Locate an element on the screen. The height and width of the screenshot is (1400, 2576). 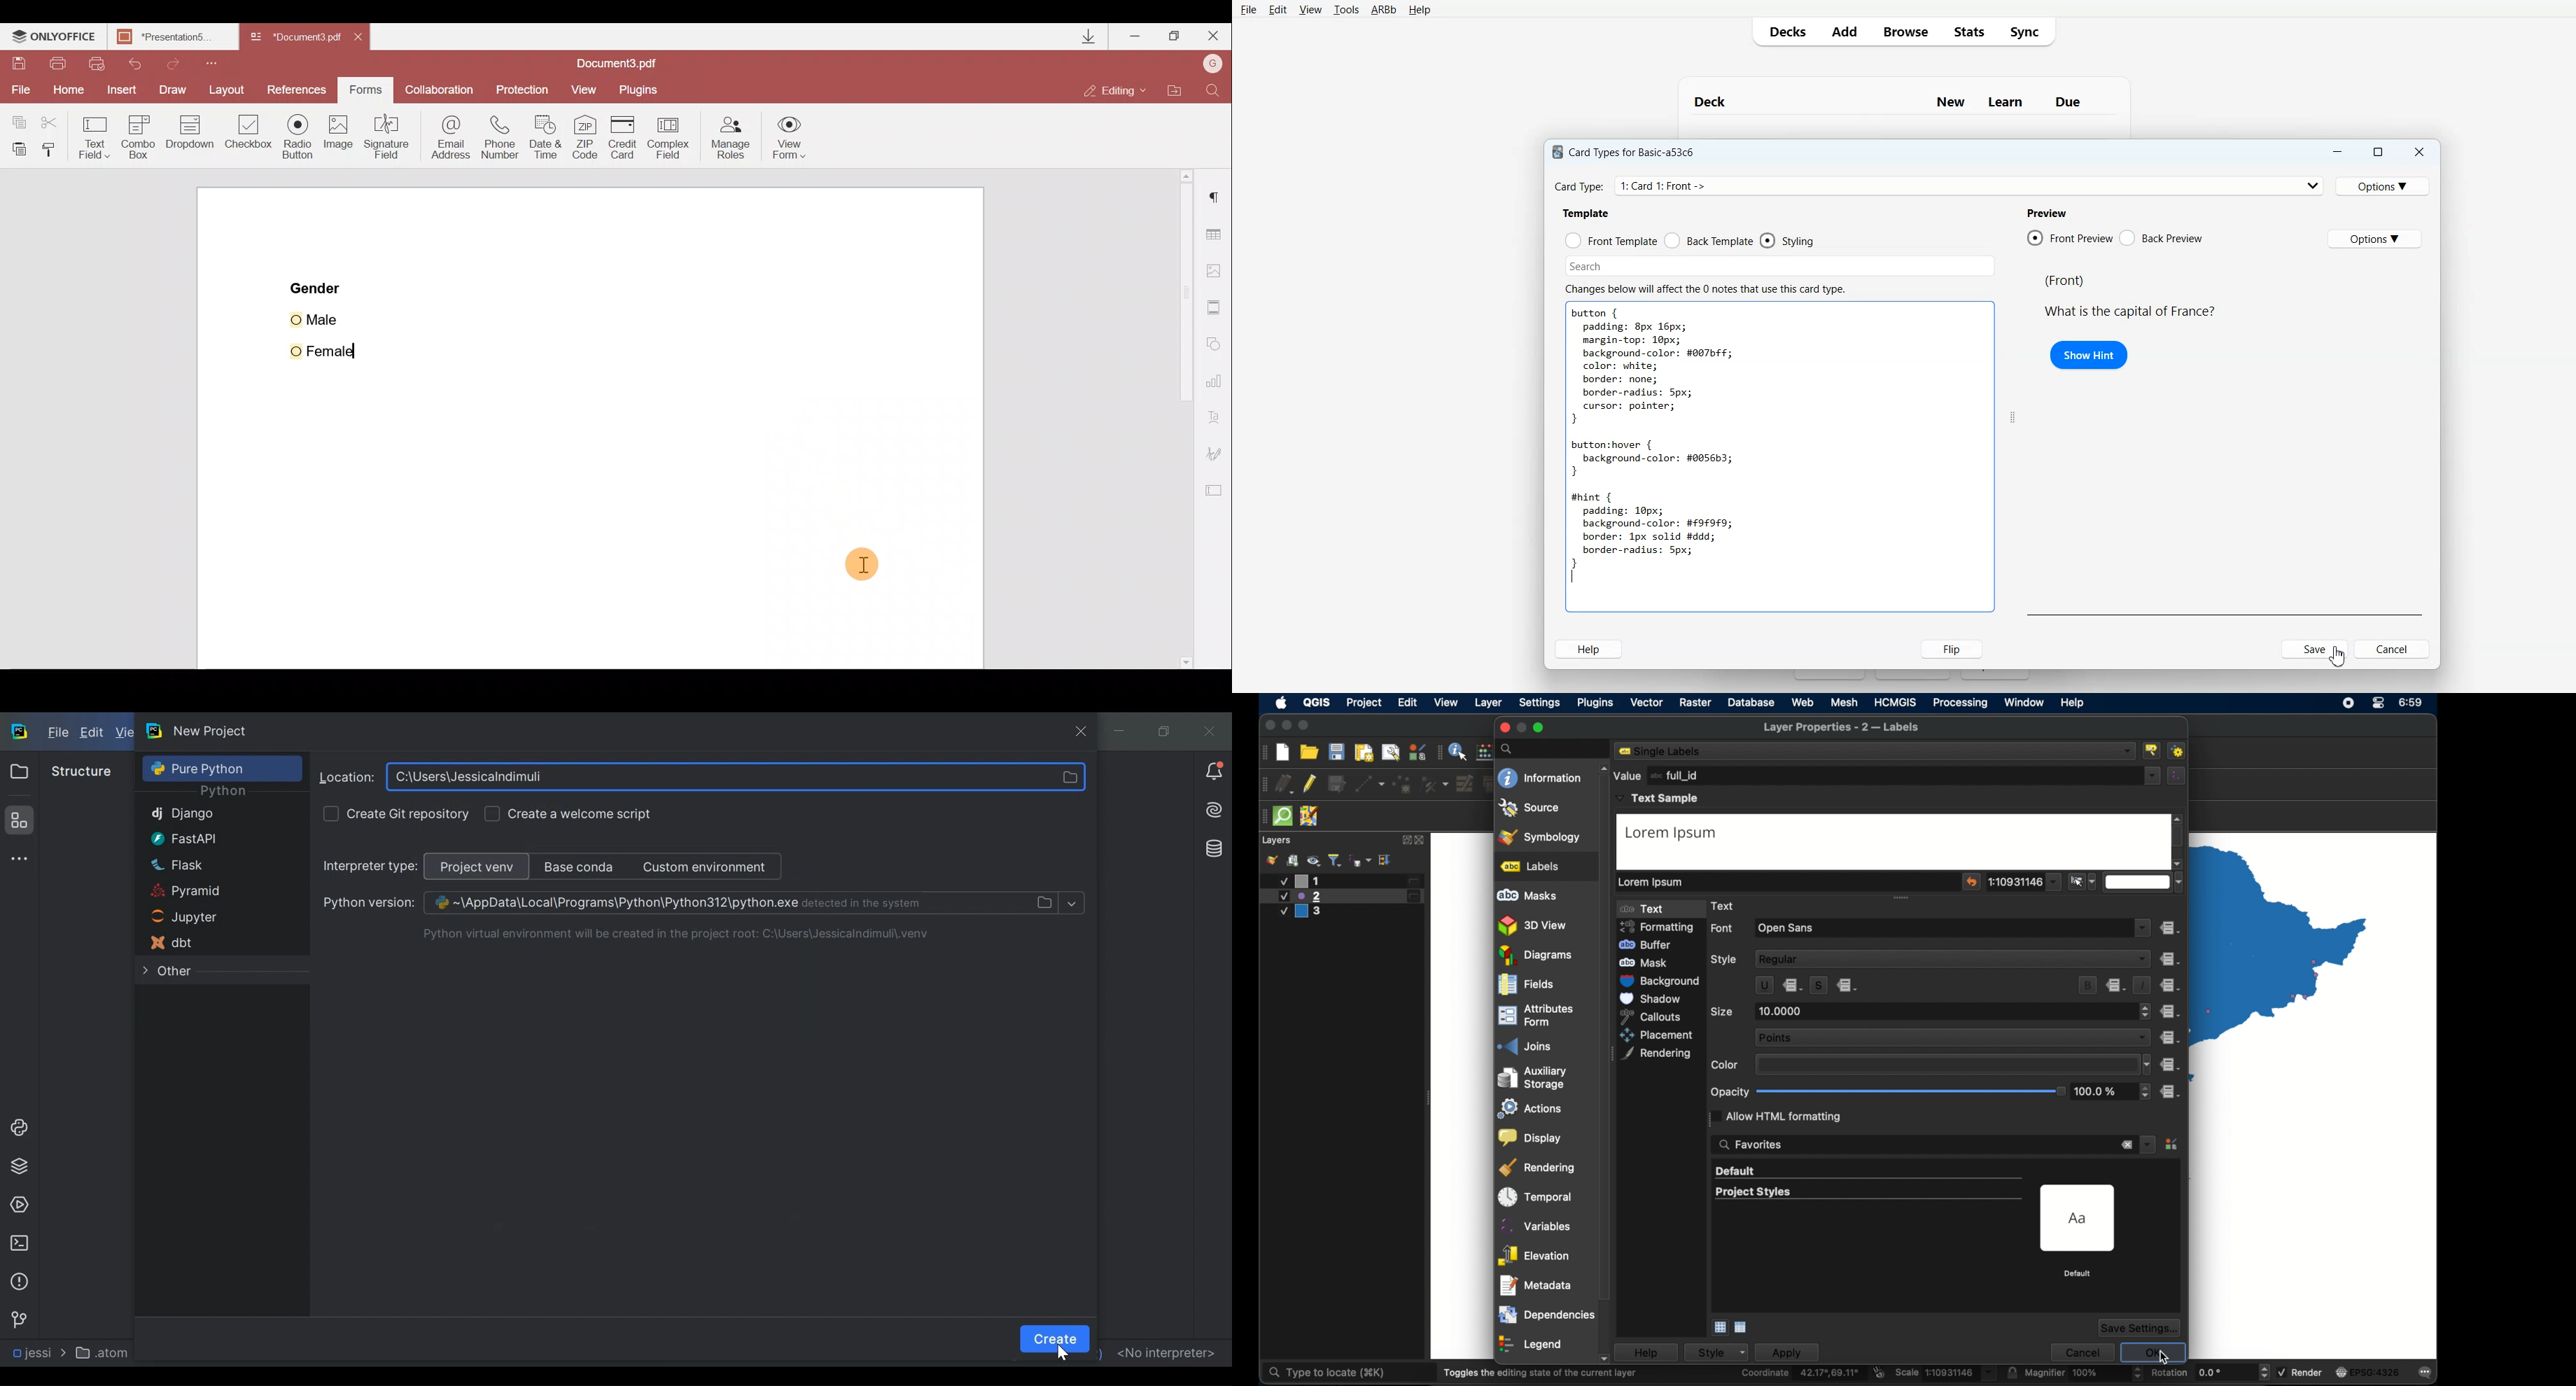
layers is located at coordinates (1278, 841).